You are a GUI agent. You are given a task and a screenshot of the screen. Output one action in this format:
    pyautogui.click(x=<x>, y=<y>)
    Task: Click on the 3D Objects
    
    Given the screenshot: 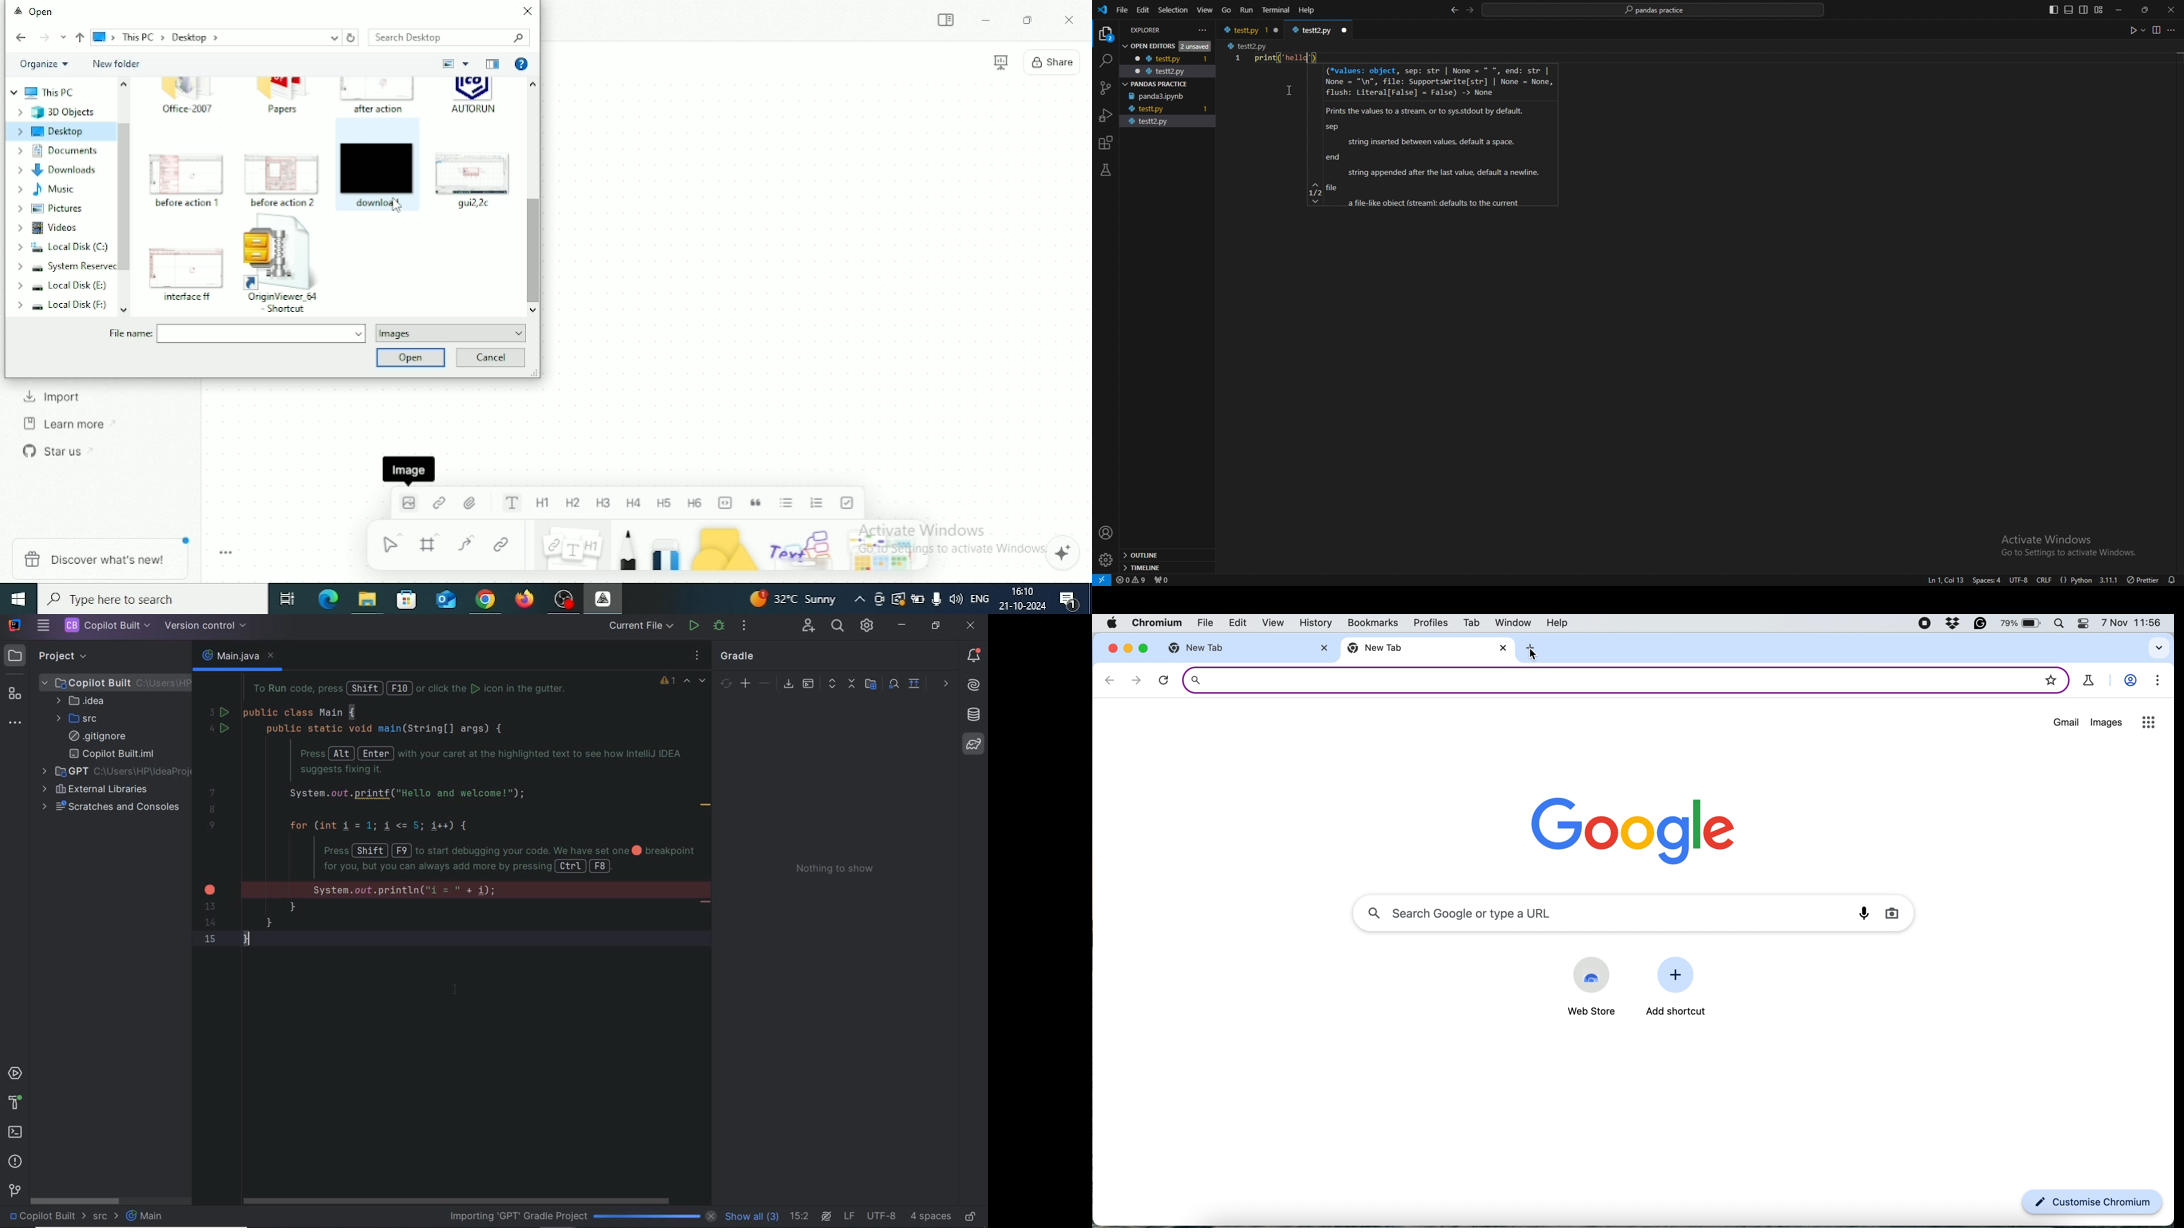 What is the action you would take?
    pyautogui.click(x=53, y=113)
    